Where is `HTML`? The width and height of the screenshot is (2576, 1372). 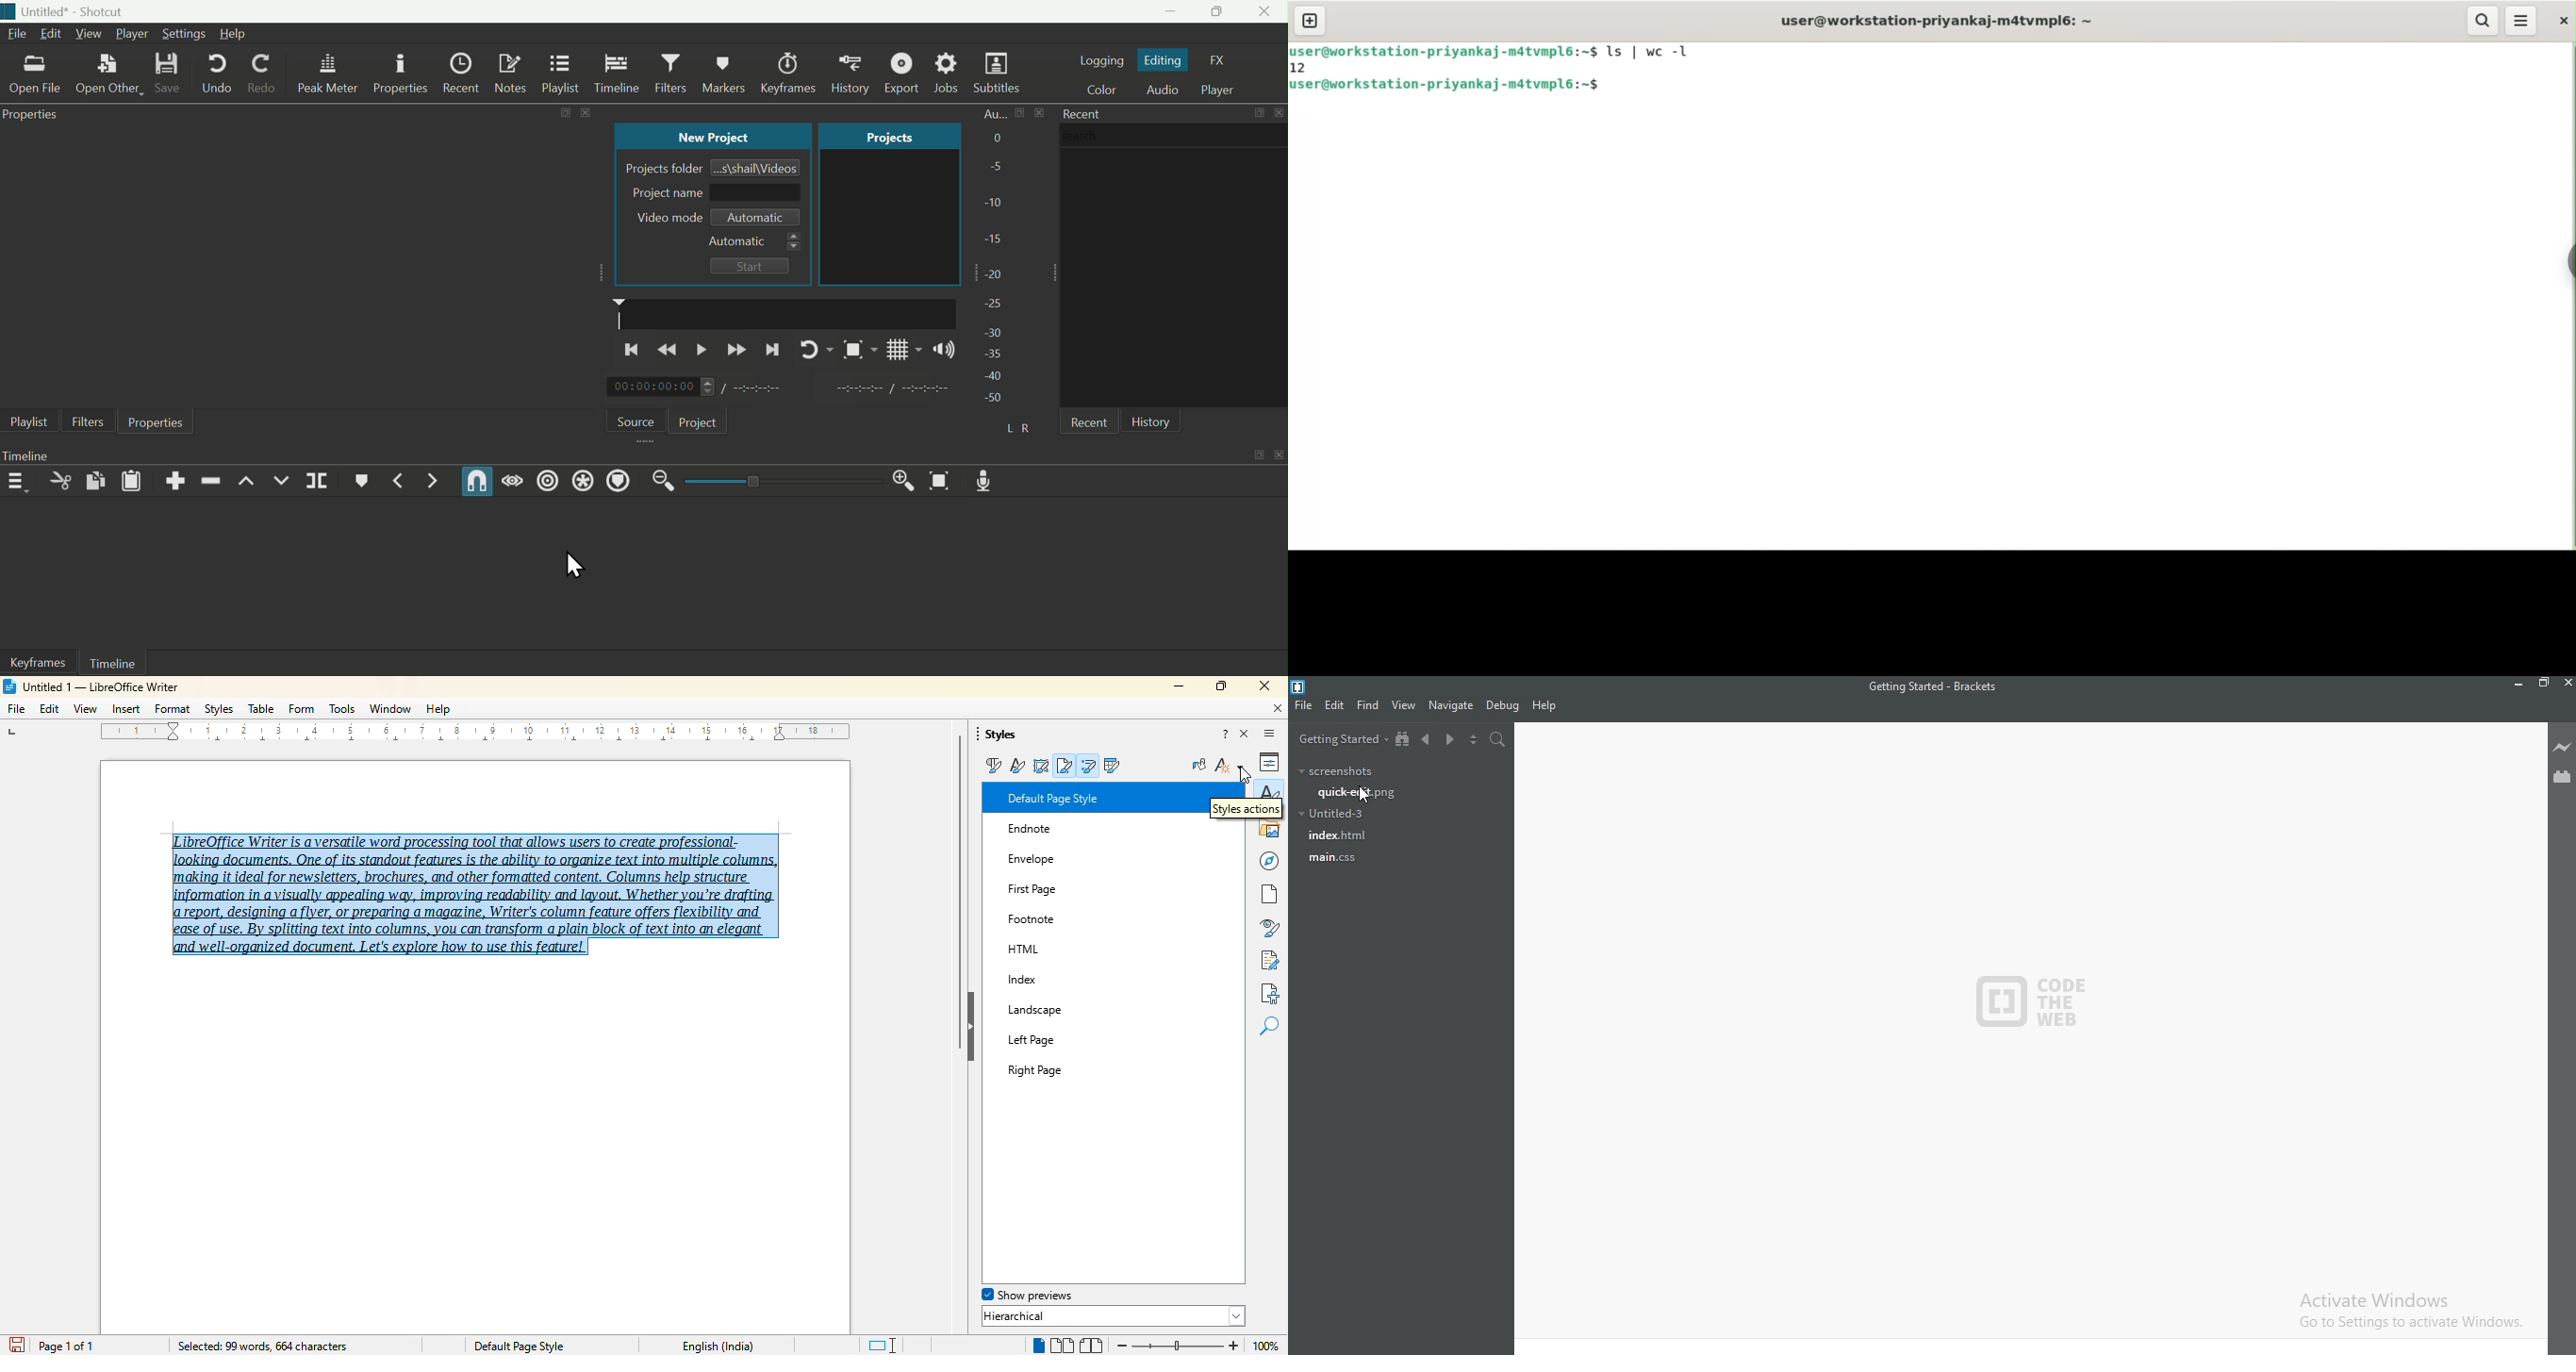
HTML is located at coordinates (1045, 946).